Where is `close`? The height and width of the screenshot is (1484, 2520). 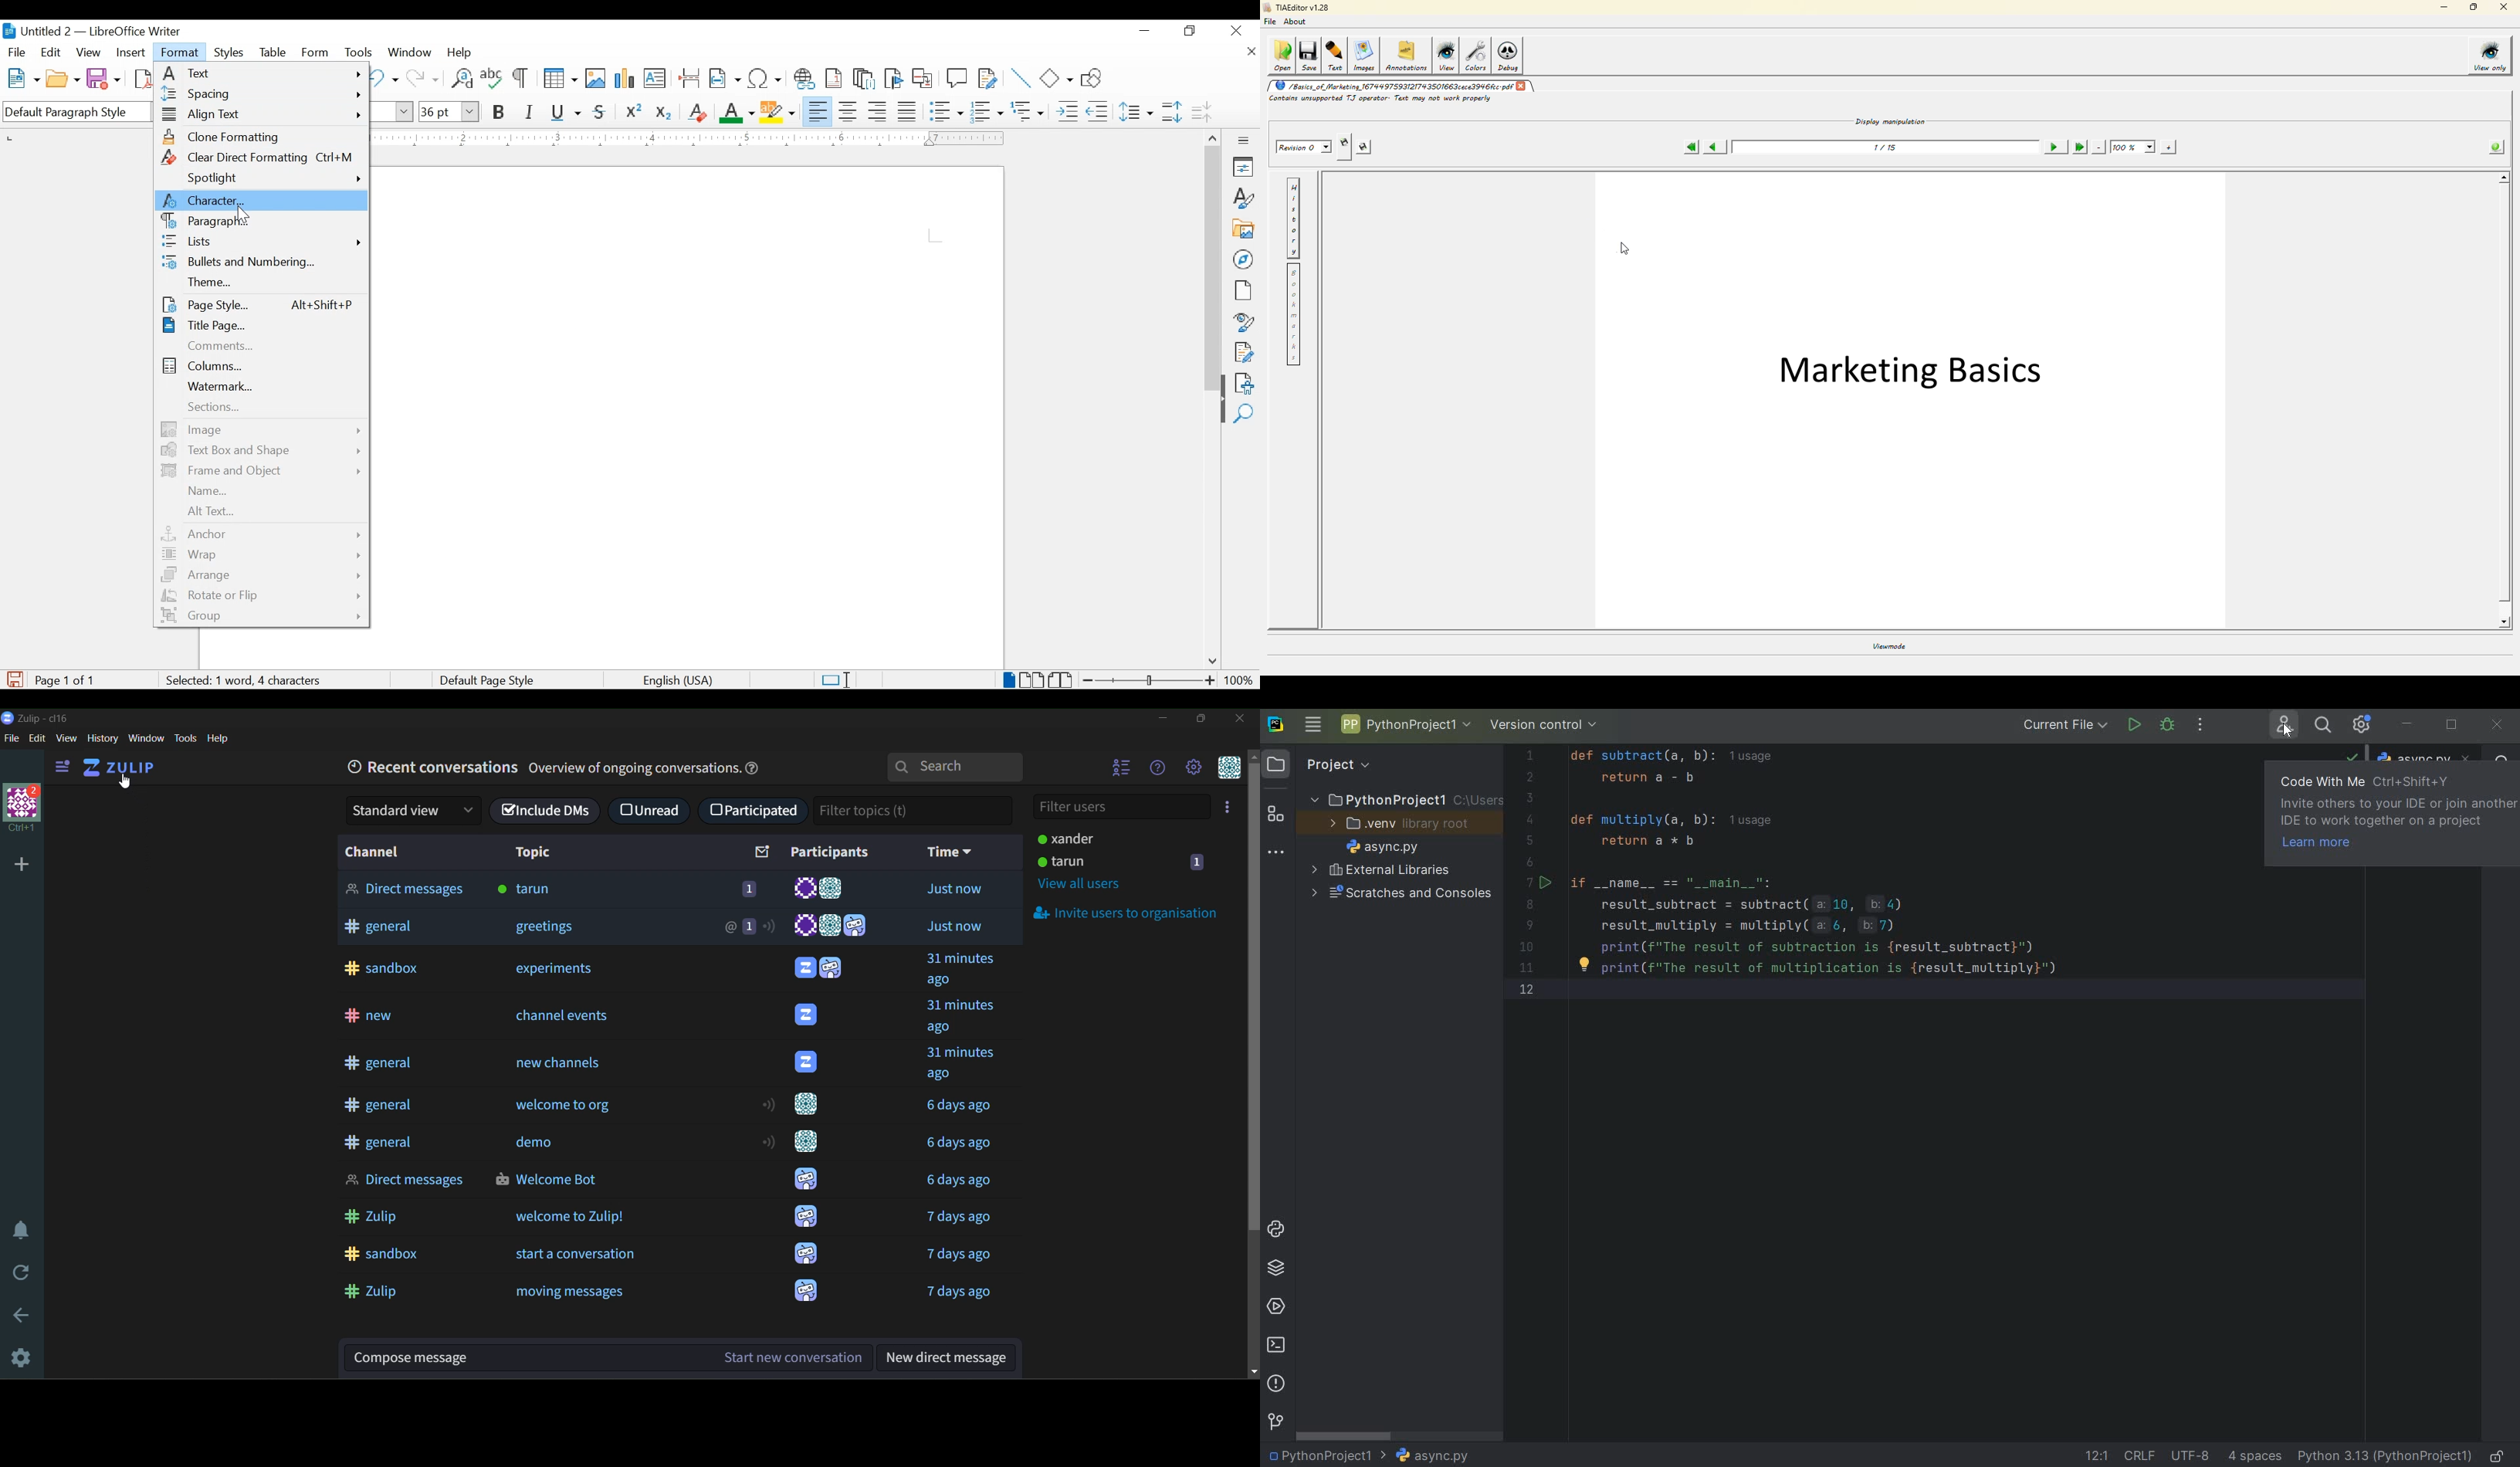 close is located at coordinates (1250, 53).